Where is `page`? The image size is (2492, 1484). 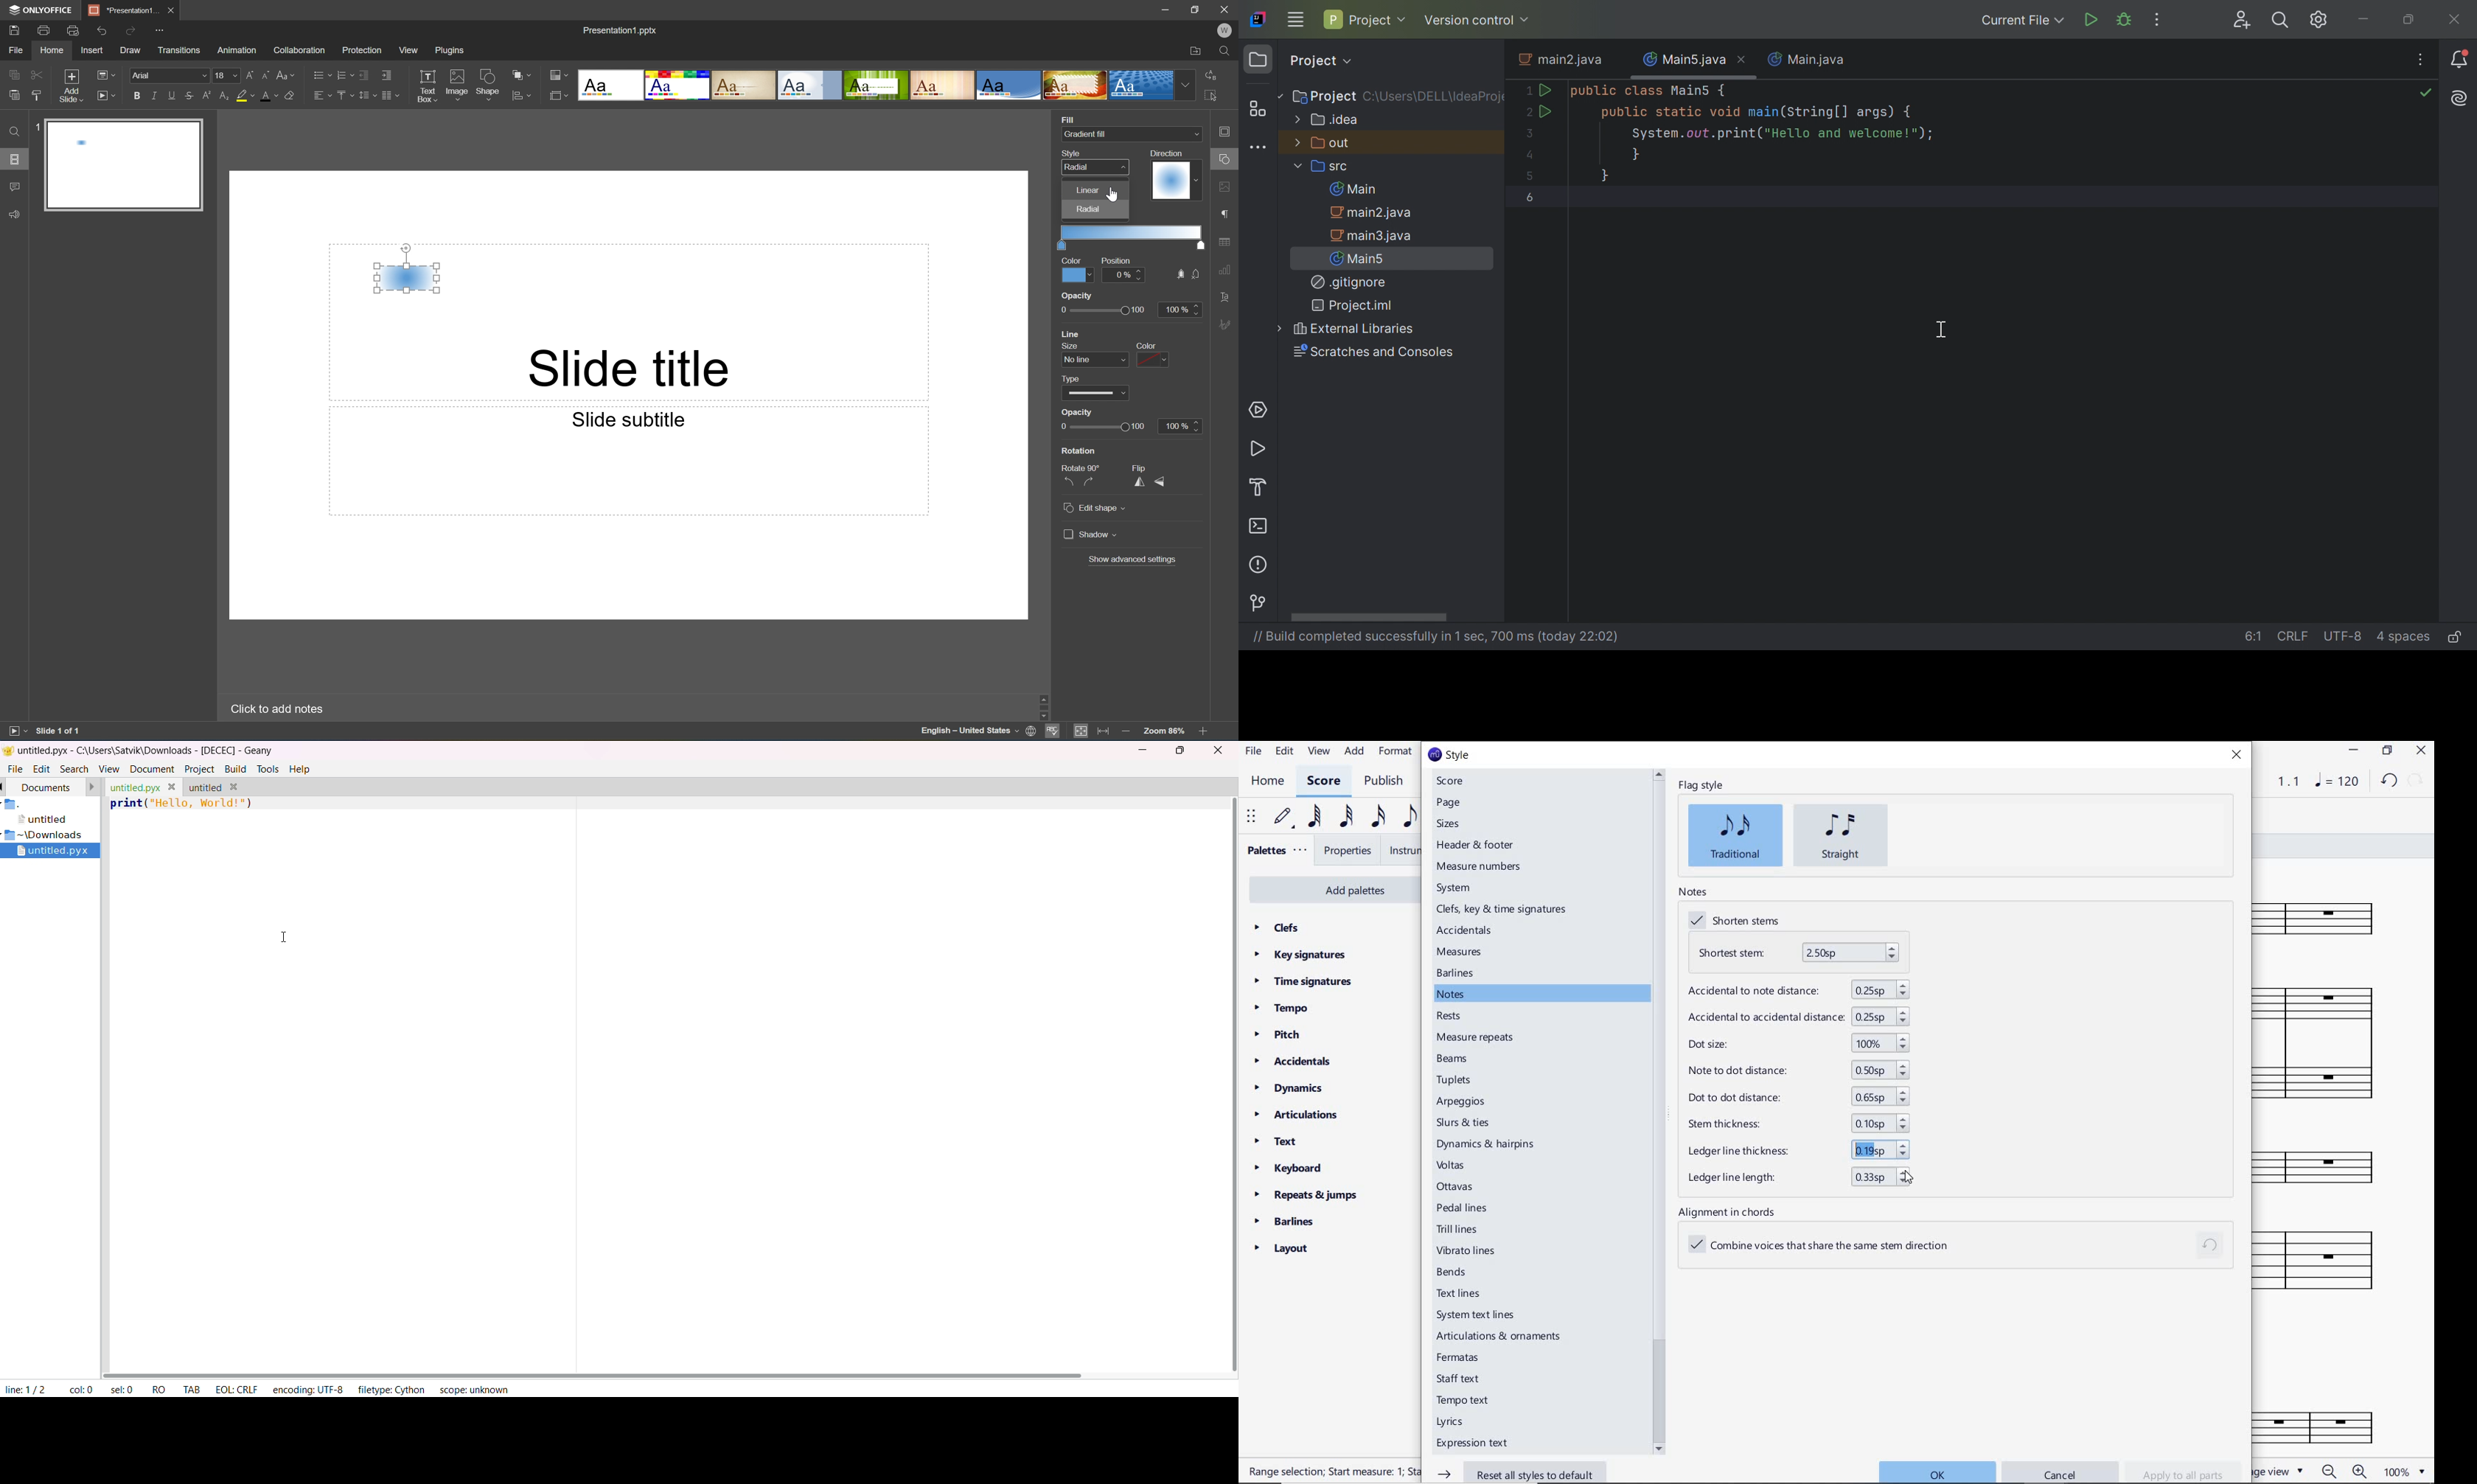 page is located at coordinates (1448, 804).